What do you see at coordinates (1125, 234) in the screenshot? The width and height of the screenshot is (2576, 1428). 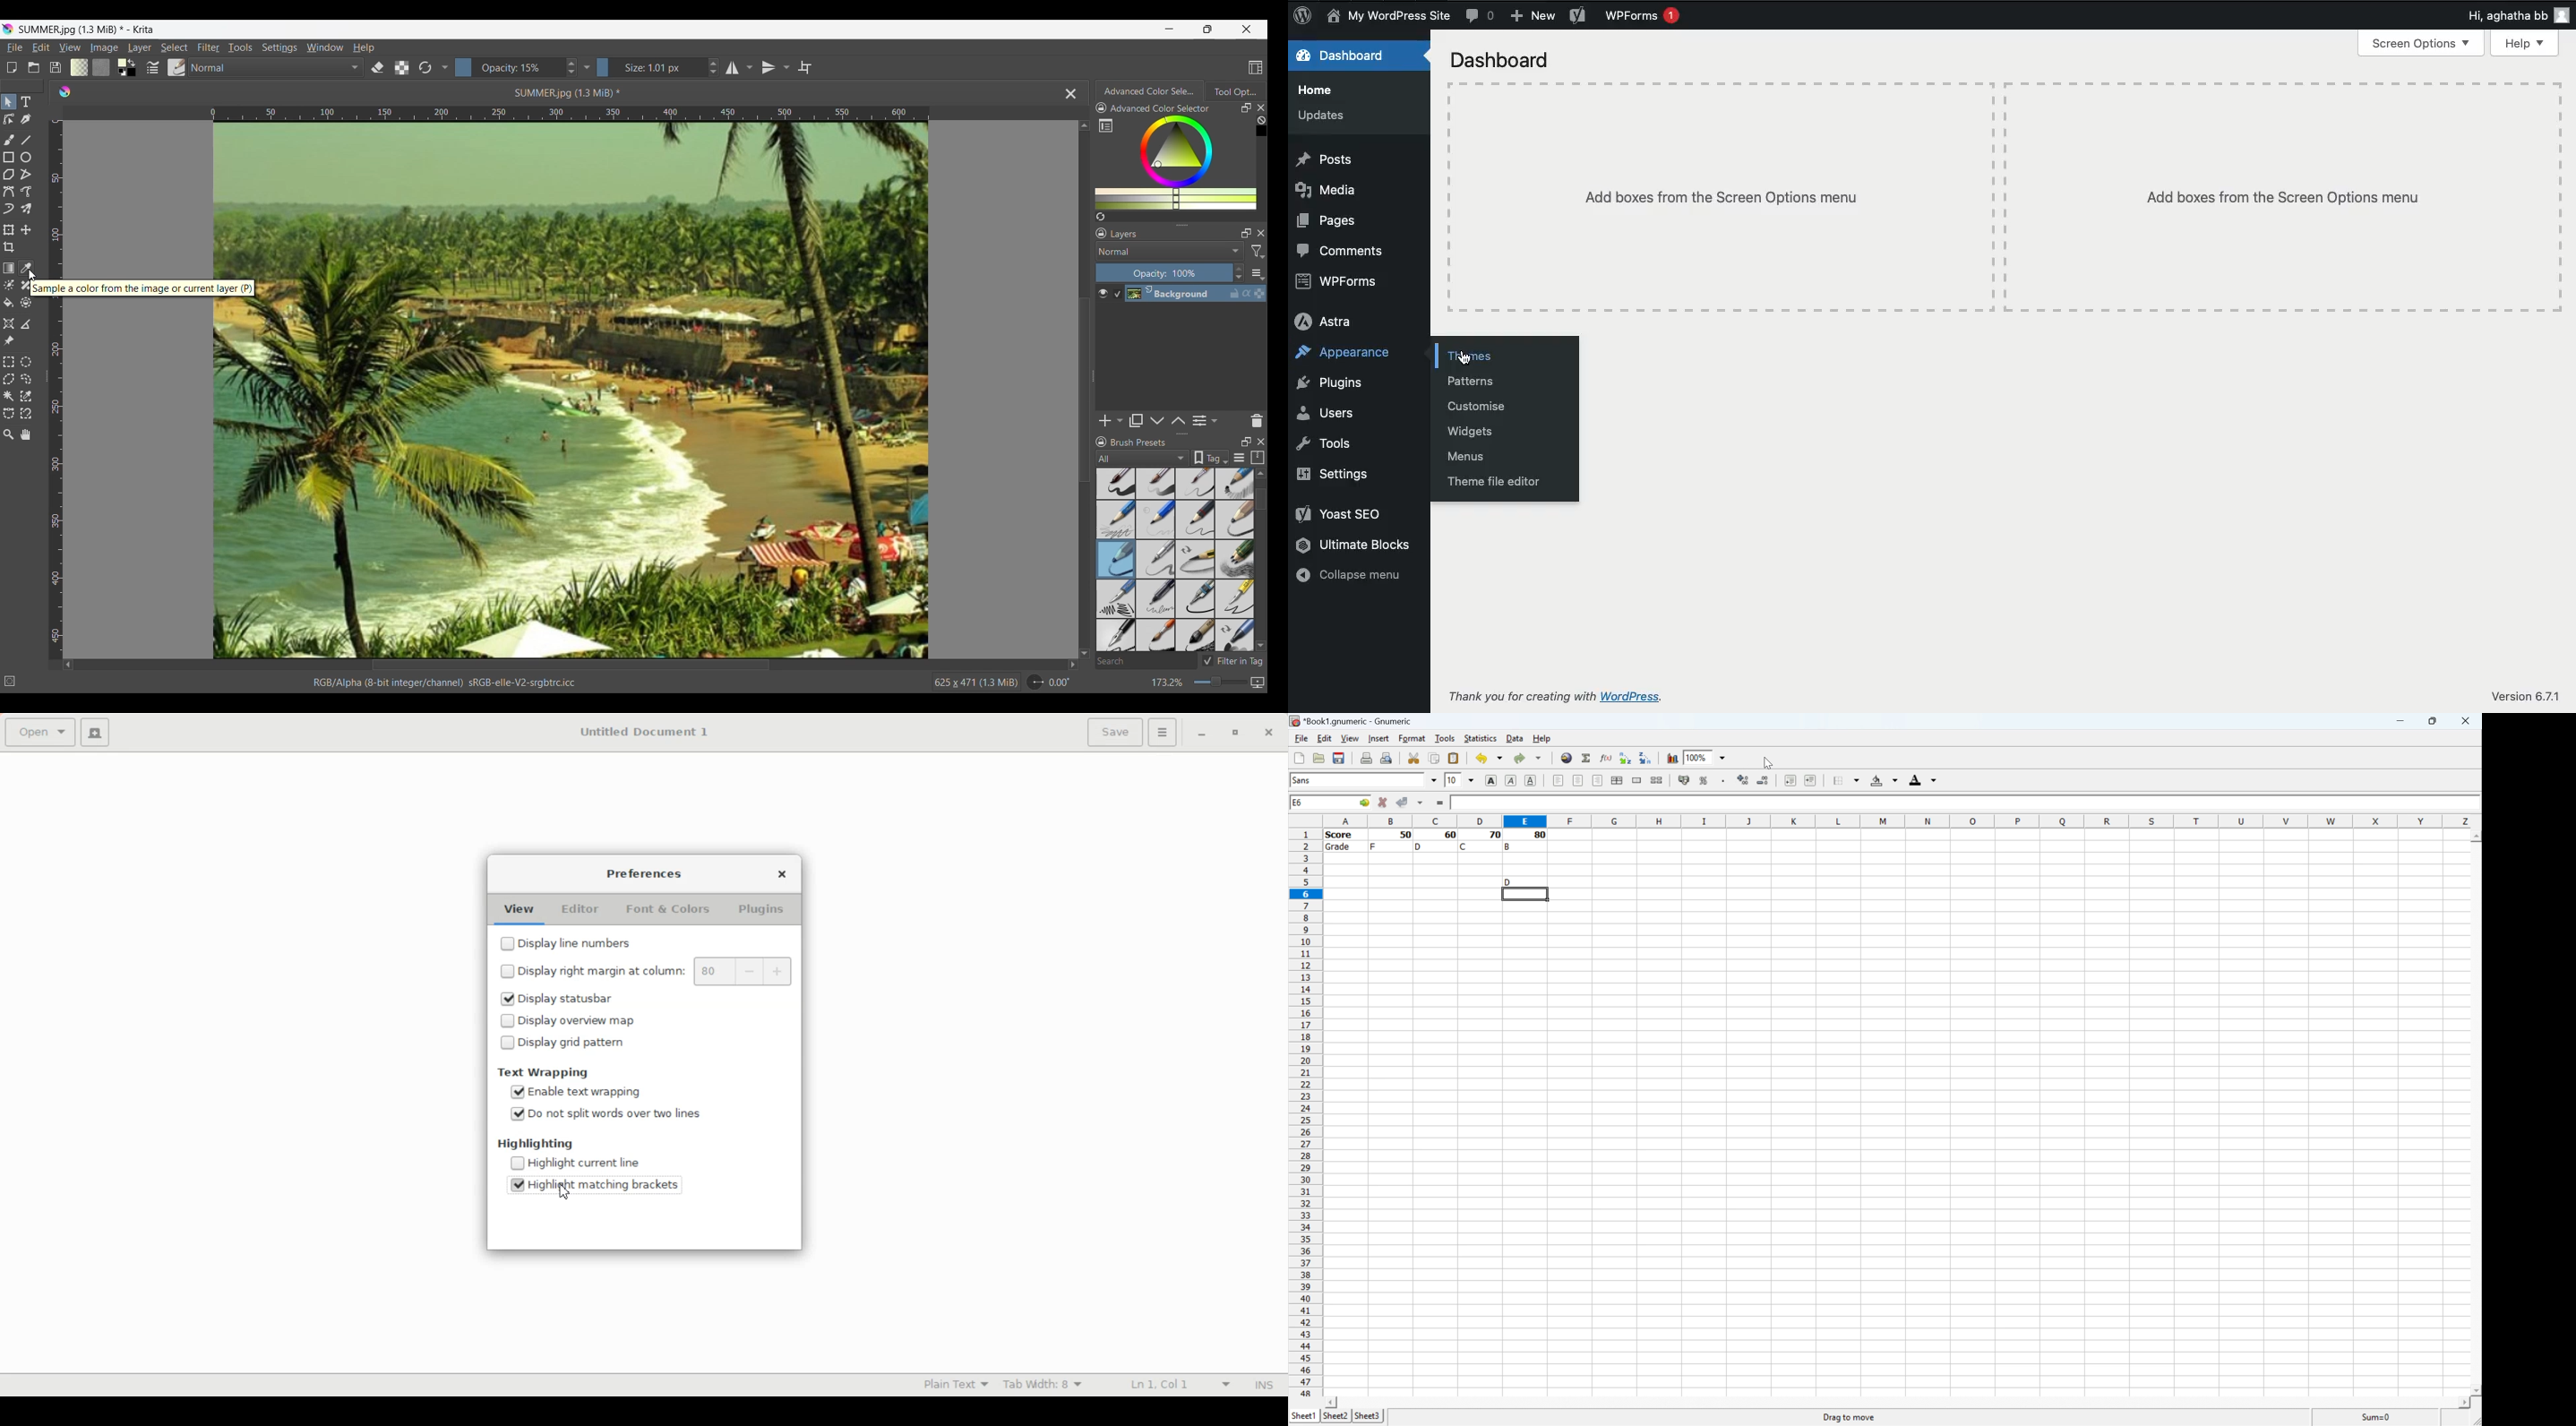 I see `Layers` at bounding box center [1125, 234].